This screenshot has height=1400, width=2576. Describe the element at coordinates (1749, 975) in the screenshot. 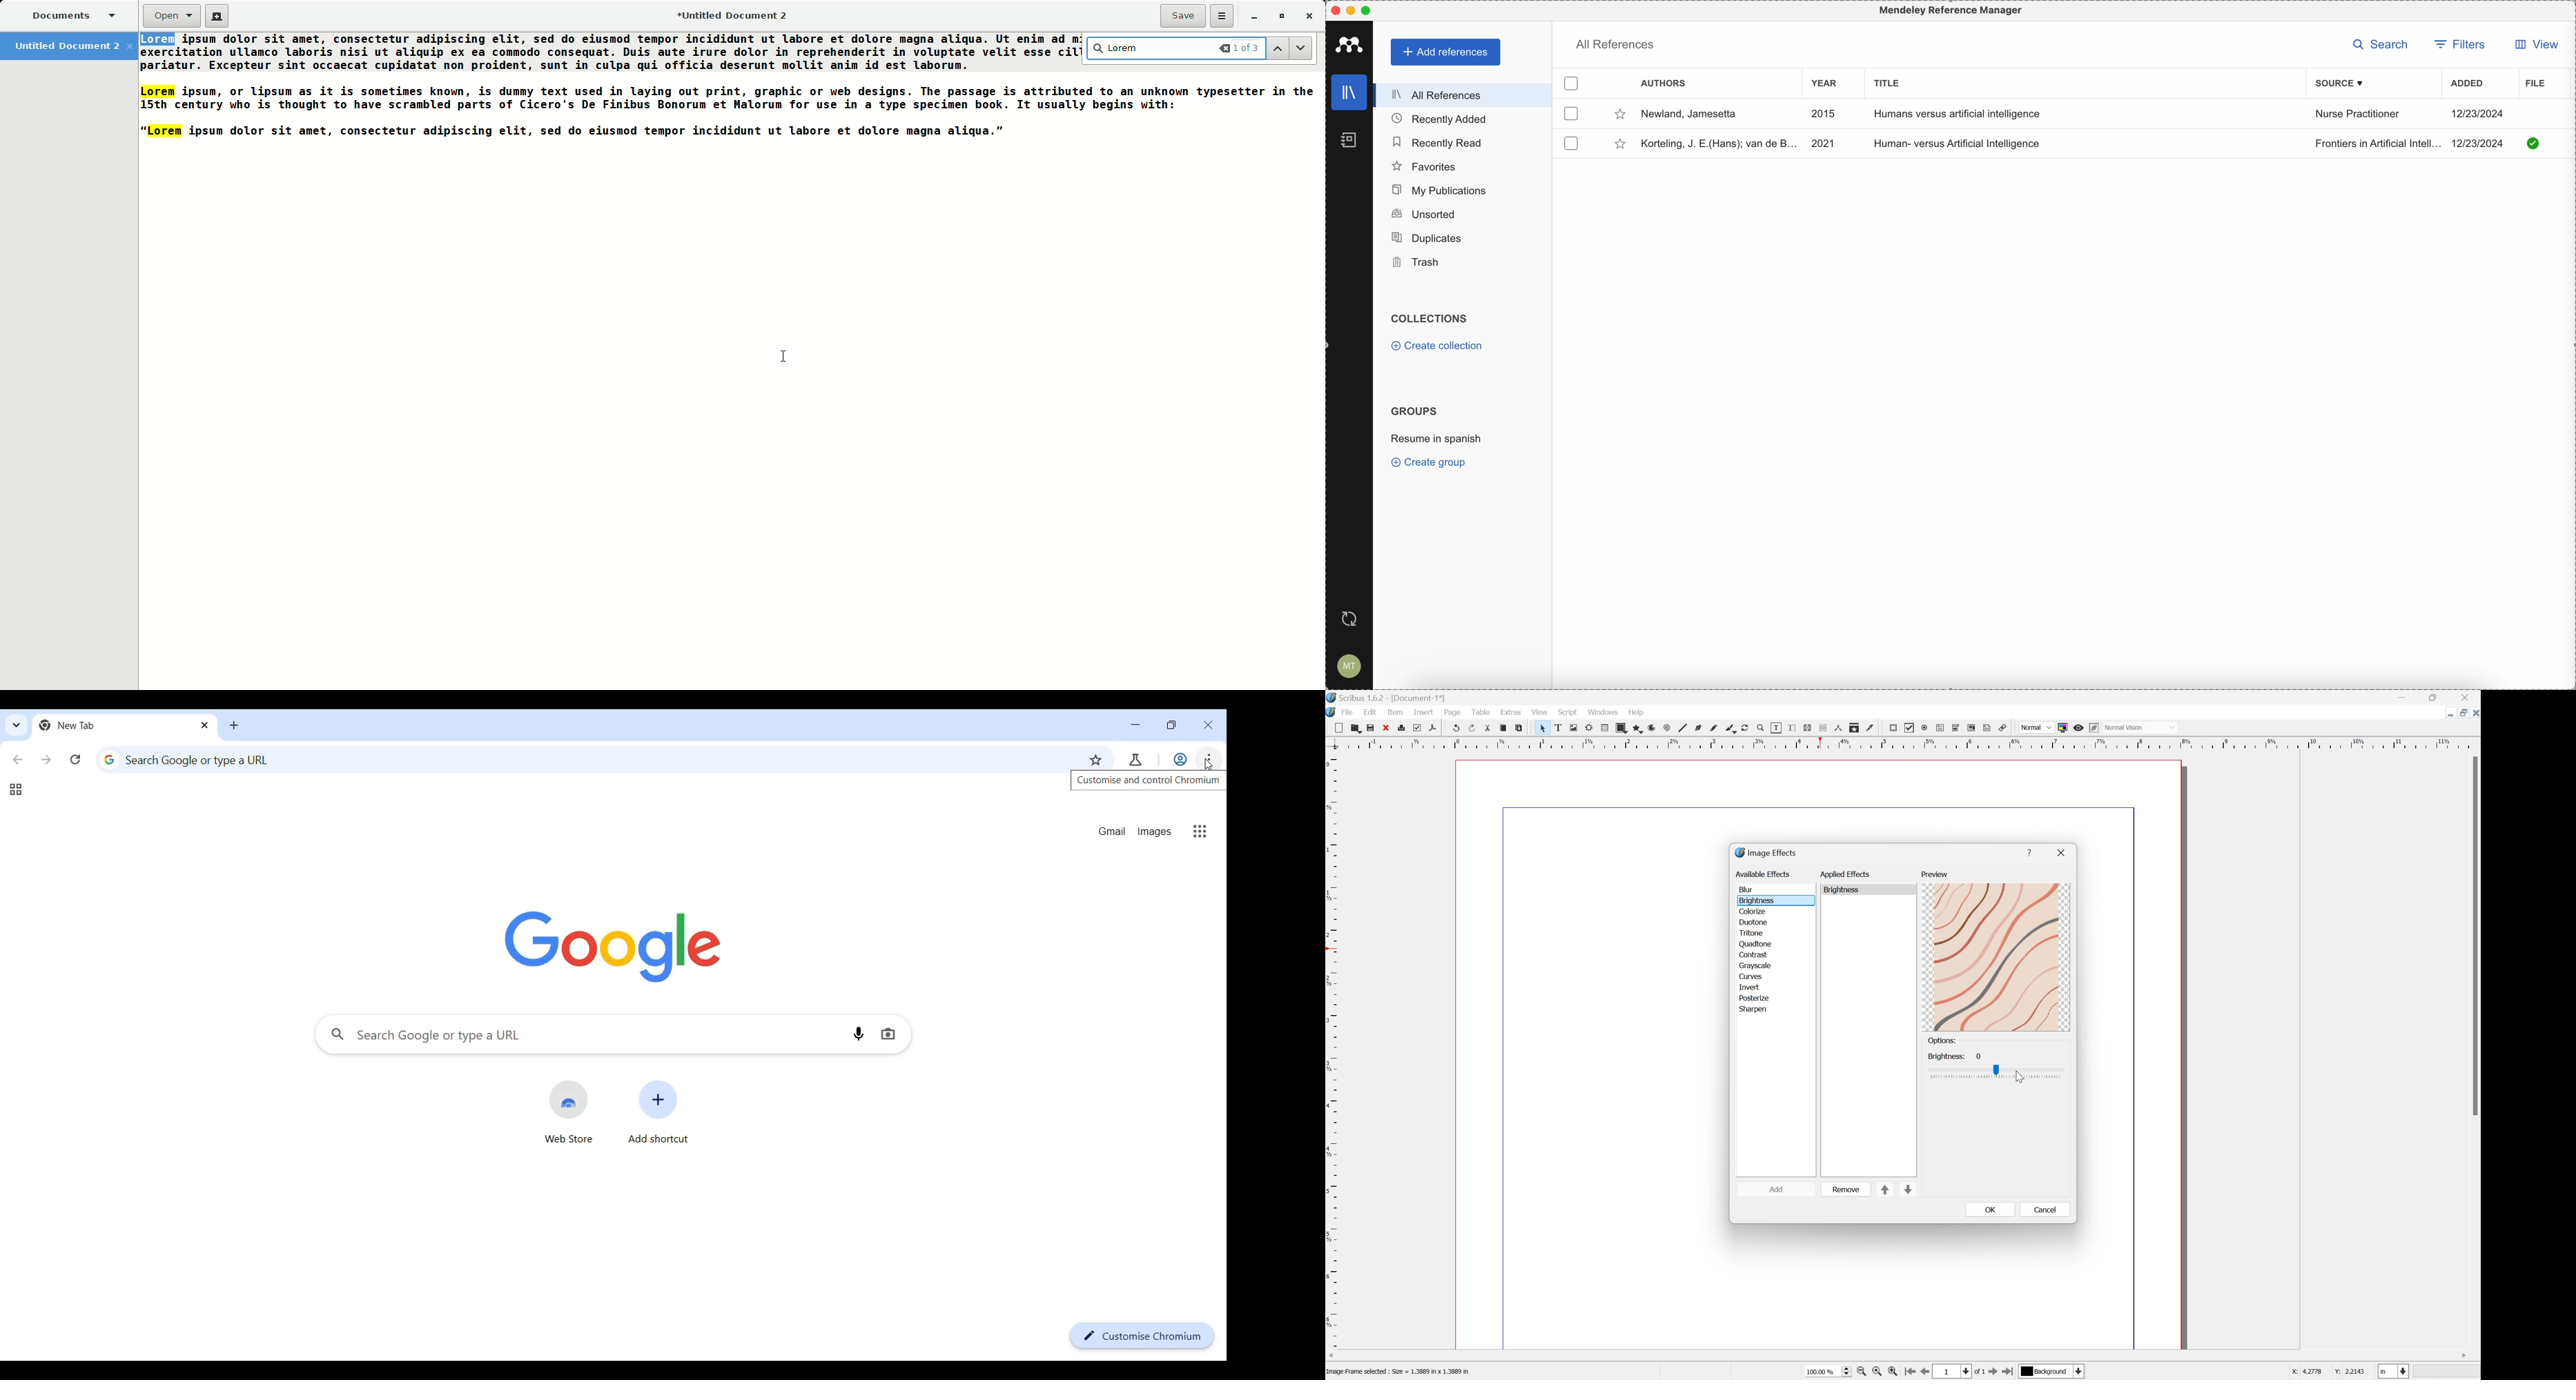

I see `curves` at that location.